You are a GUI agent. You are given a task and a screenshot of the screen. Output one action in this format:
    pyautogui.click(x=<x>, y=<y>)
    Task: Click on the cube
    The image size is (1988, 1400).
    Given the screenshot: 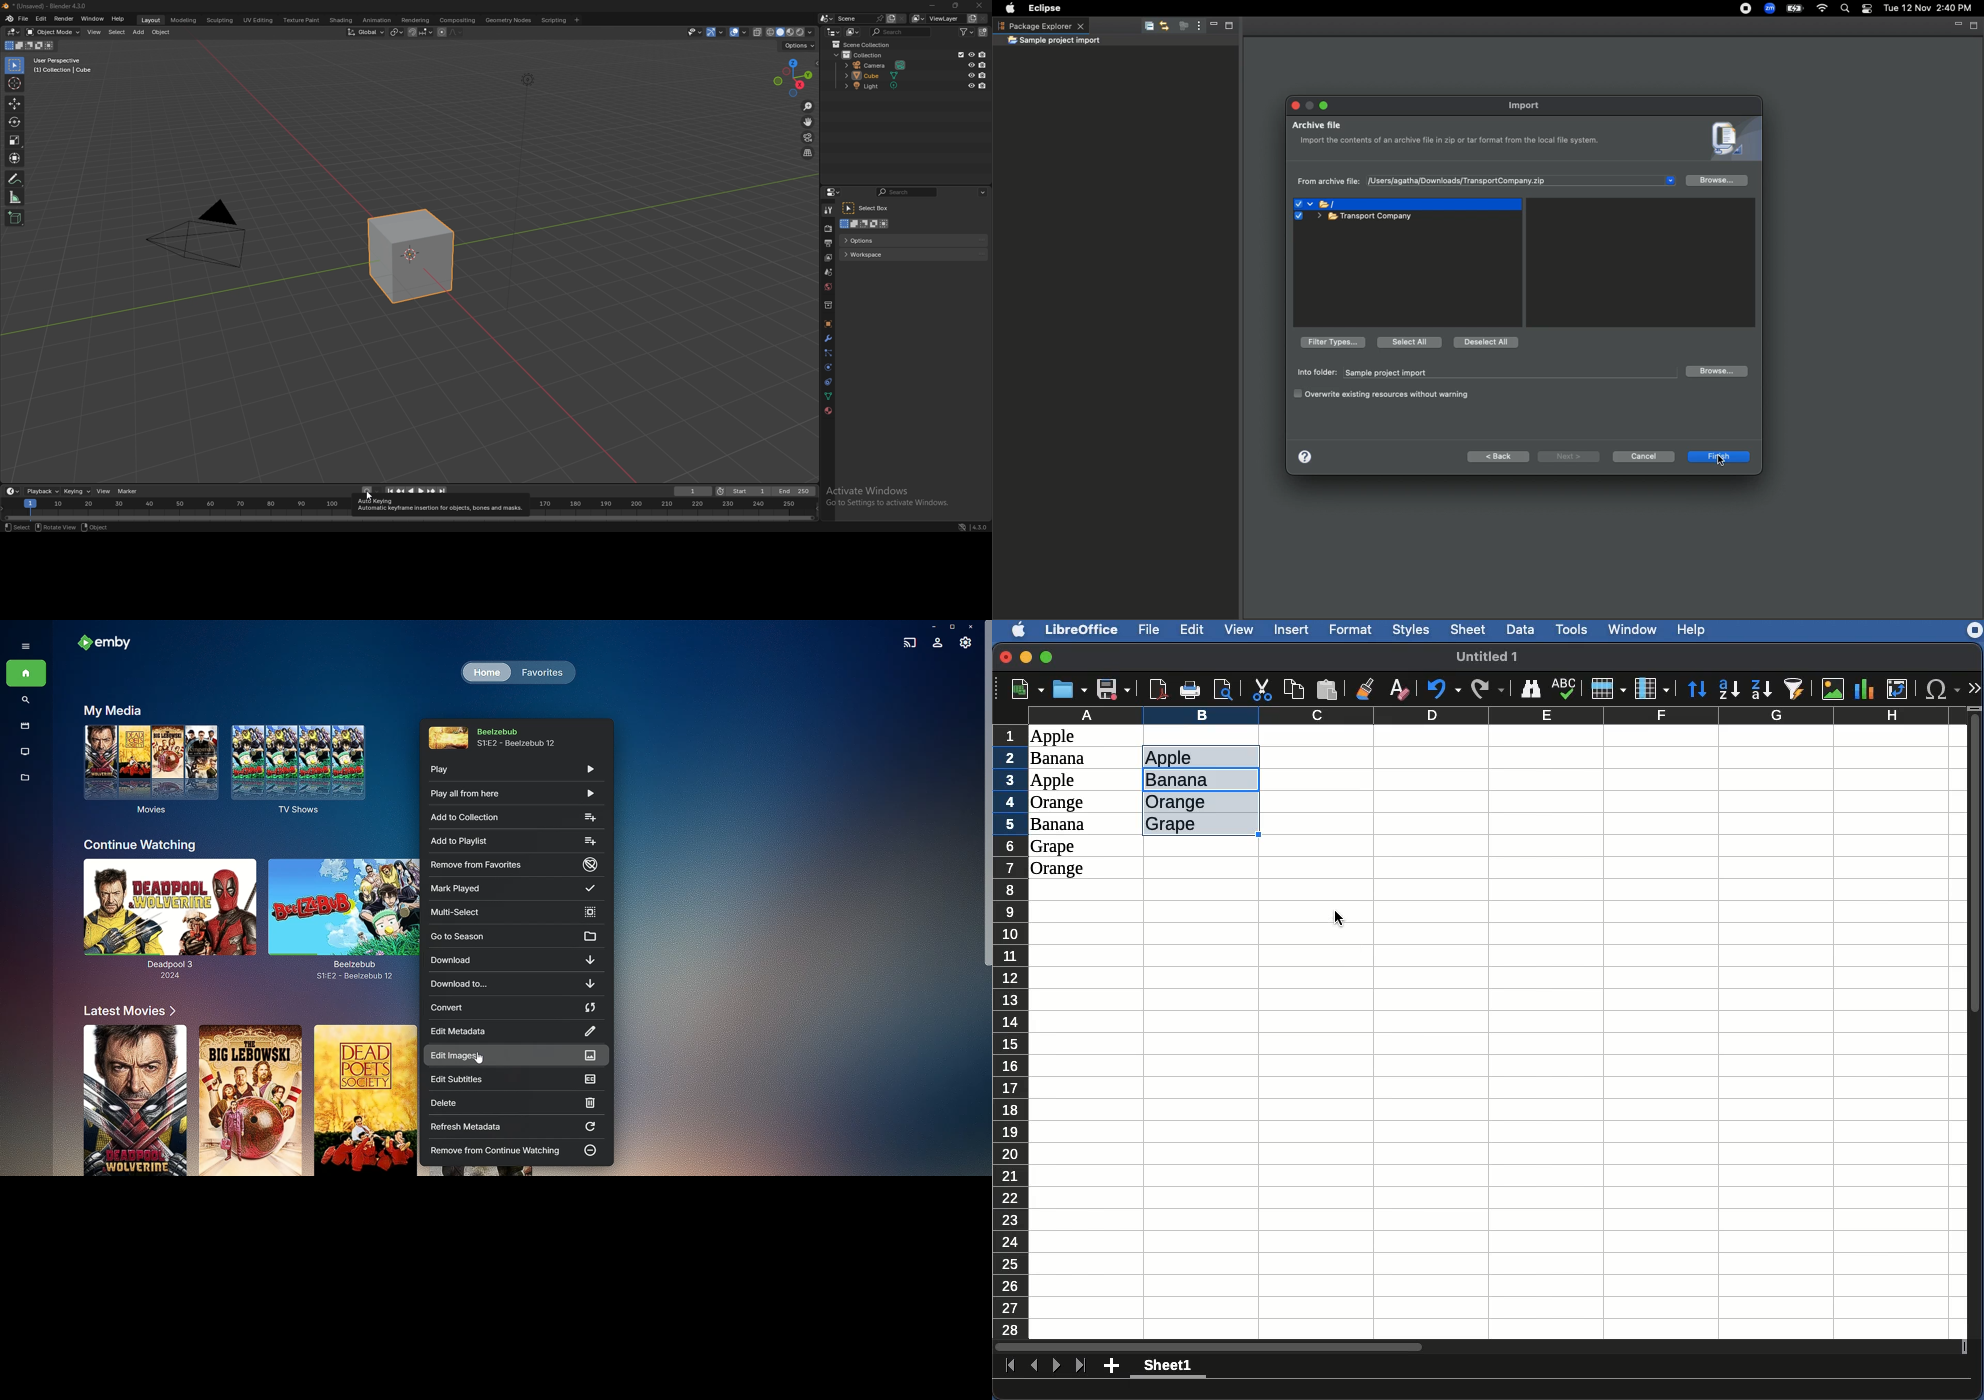 What is the action you would take?
    pyautogui.click(x=878, y=75)
    